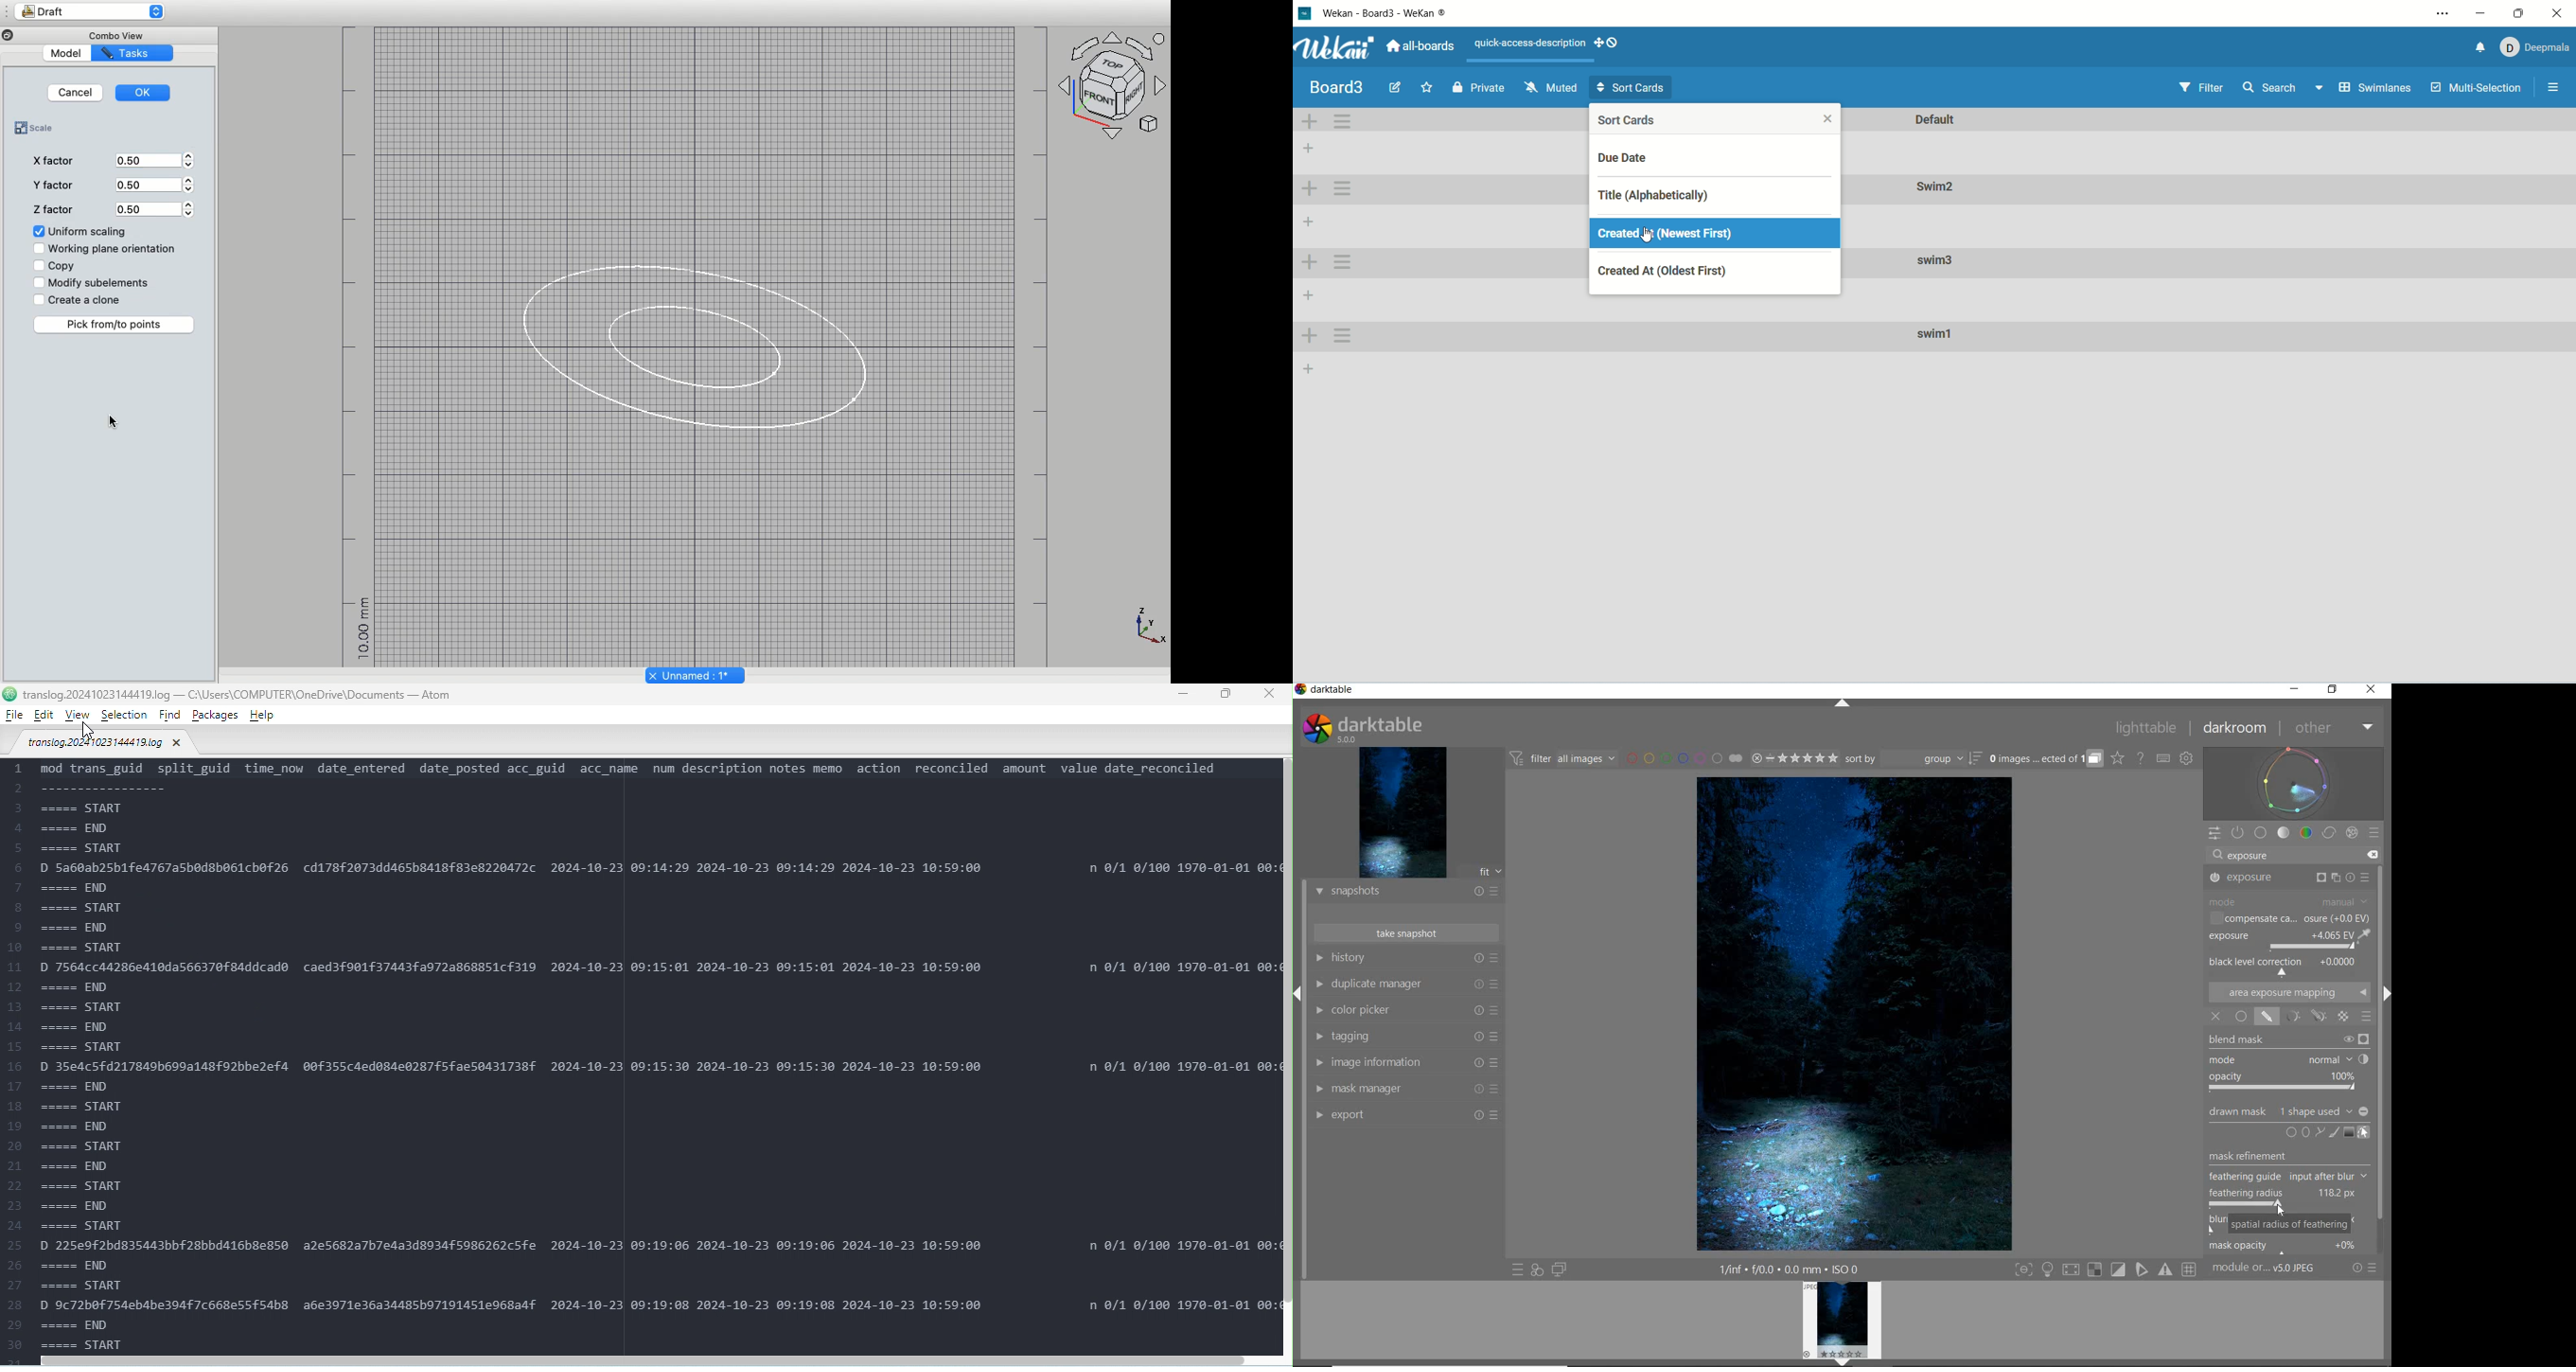 The width and height of the screenshot is (2576, 1372). Describe the element at coordinates (2235, 728) in the screenshot. I see `DARKROOM` at that location.